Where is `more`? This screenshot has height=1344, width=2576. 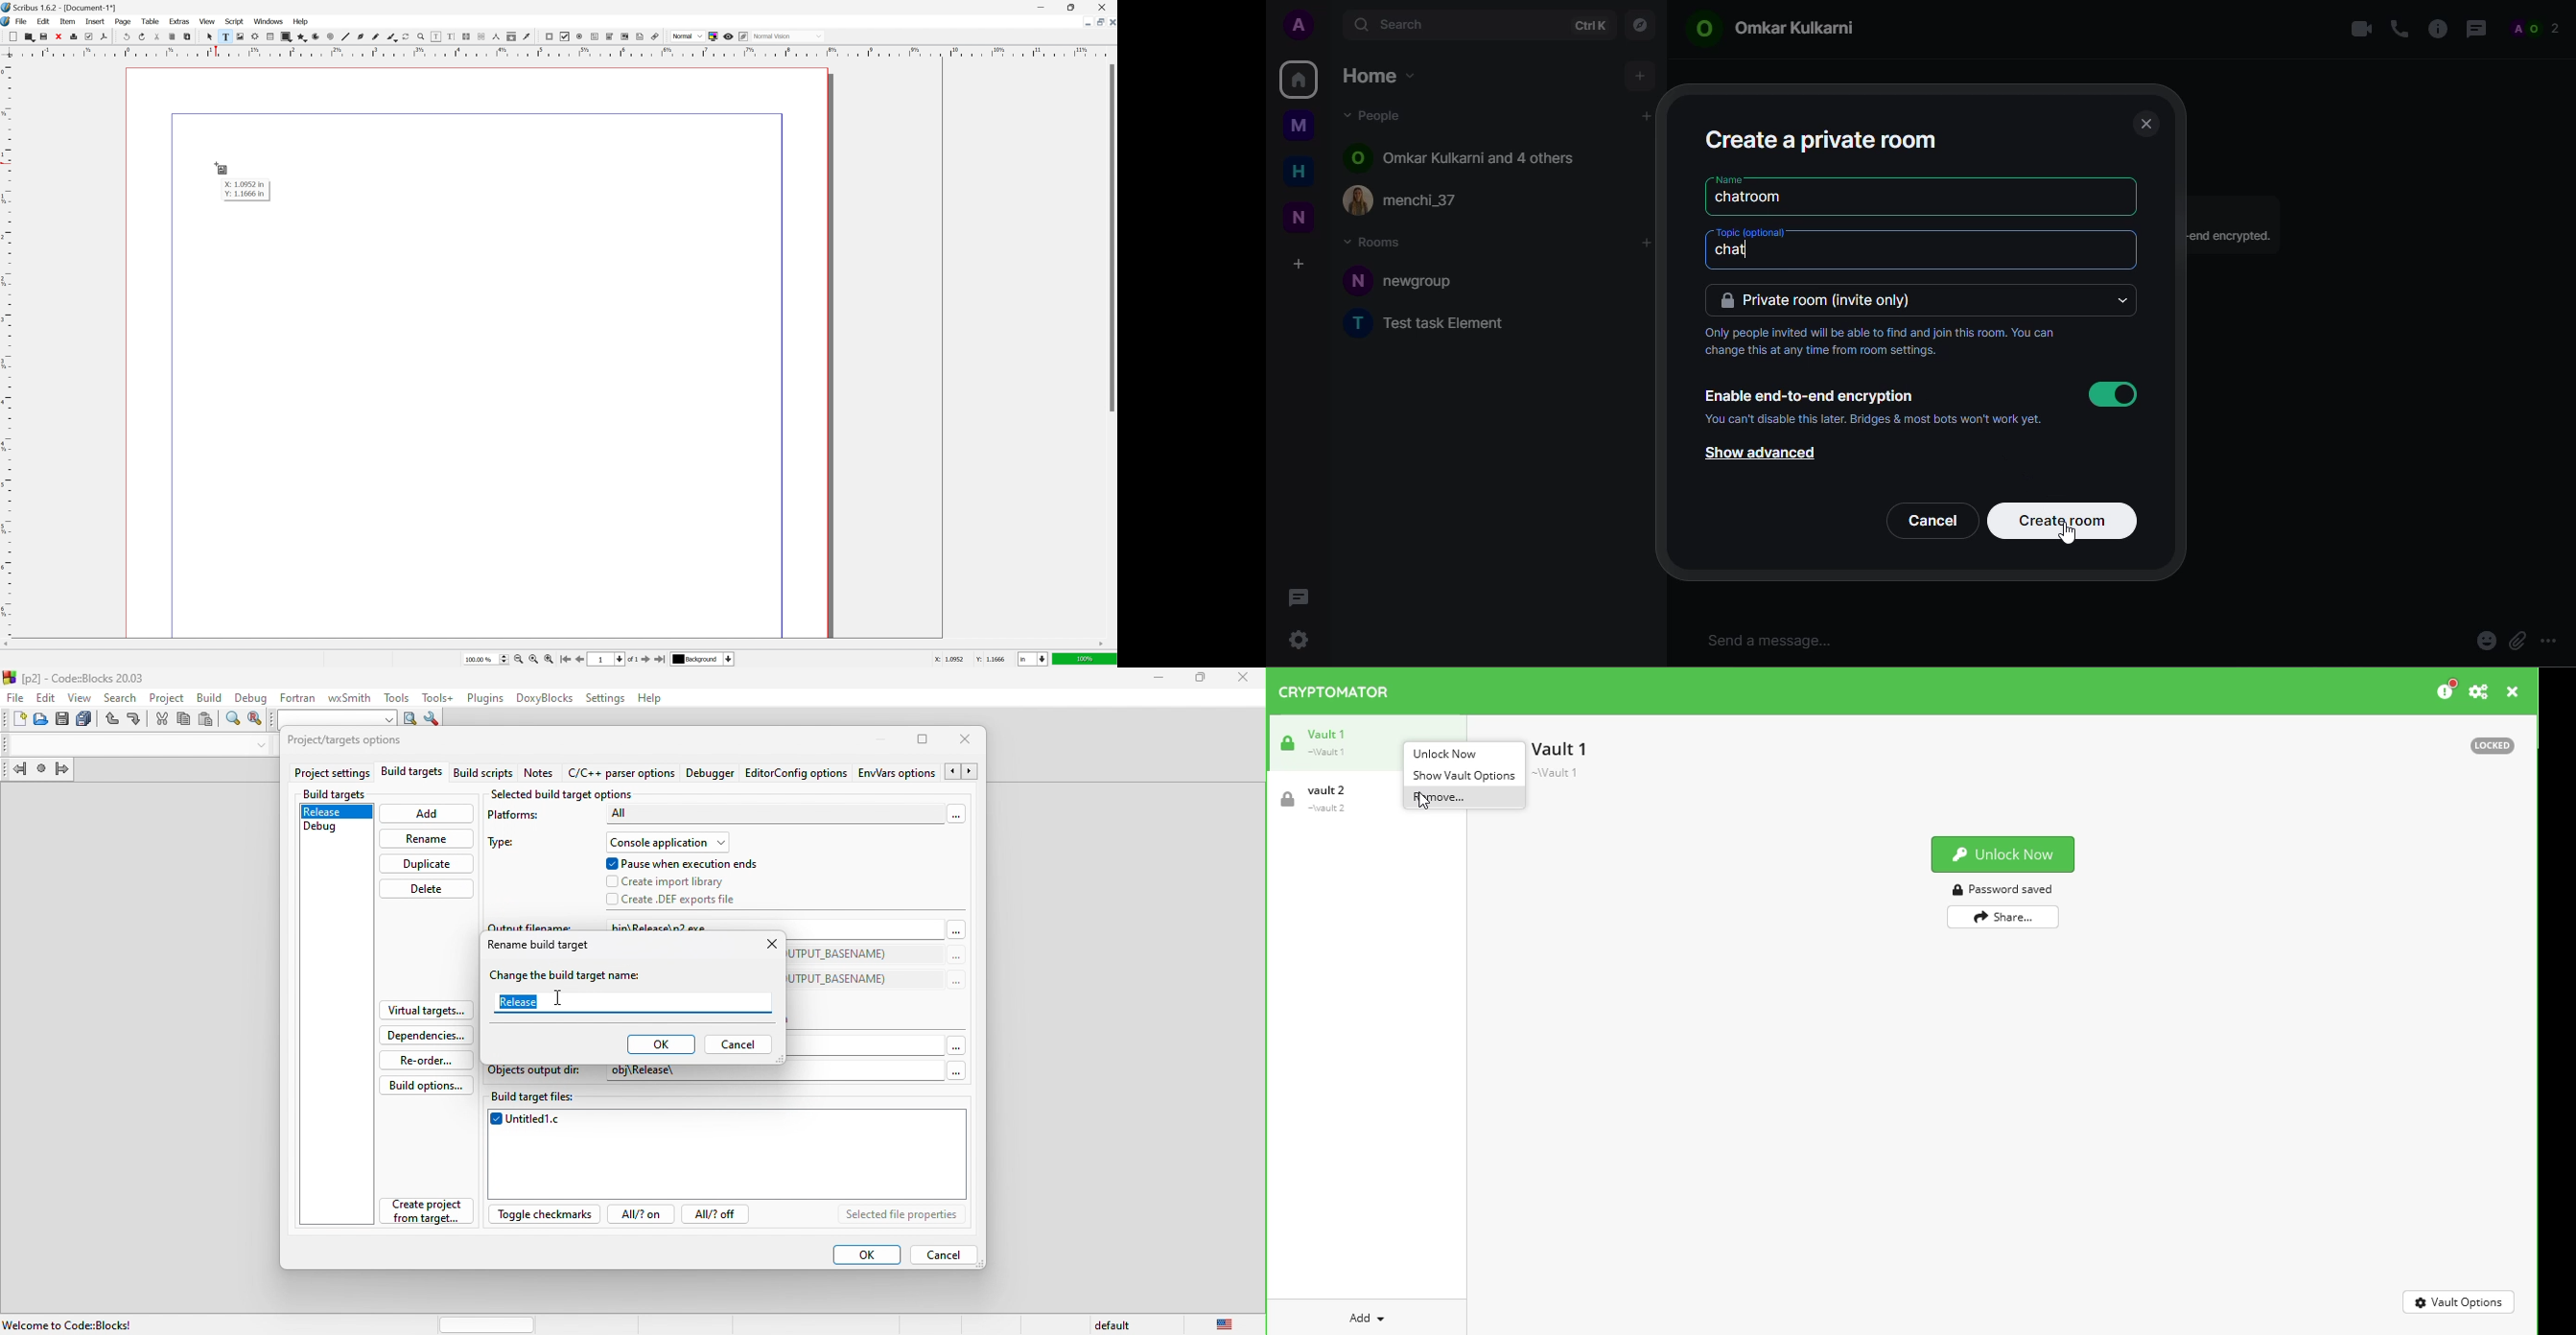 more is located at coordinates (957, 929).